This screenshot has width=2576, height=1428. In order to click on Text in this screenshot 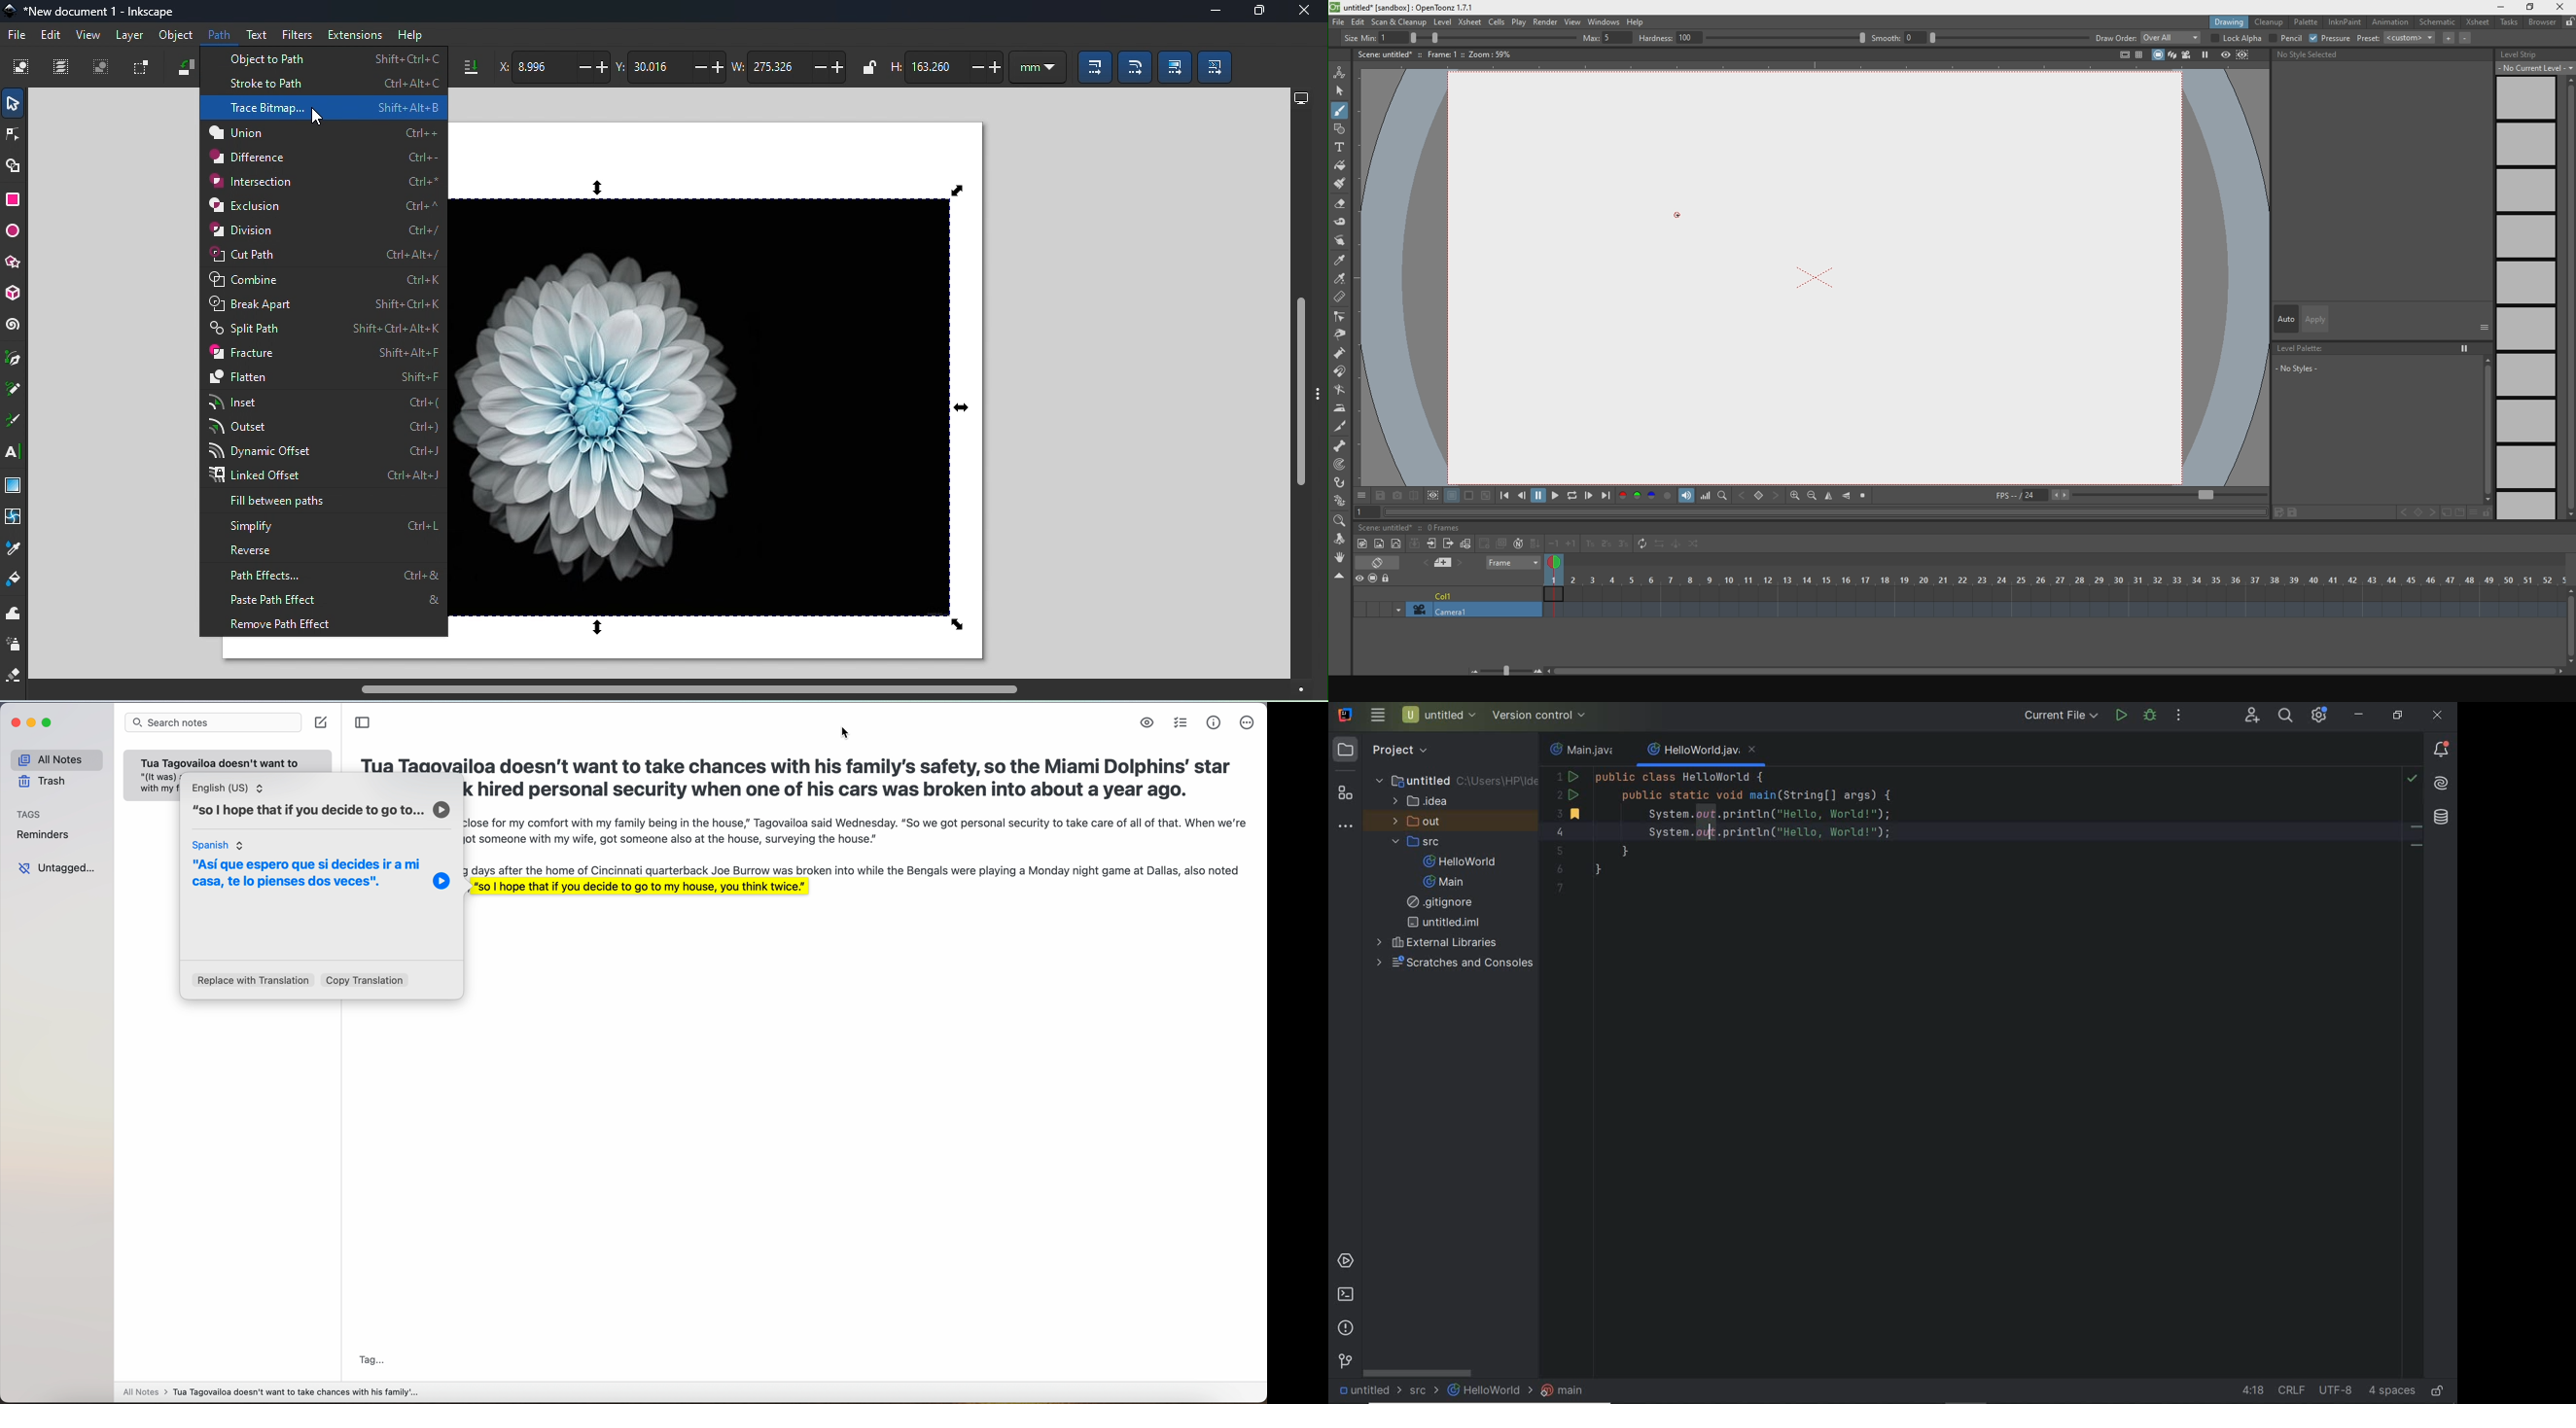, I will do `click(257, 33)`.